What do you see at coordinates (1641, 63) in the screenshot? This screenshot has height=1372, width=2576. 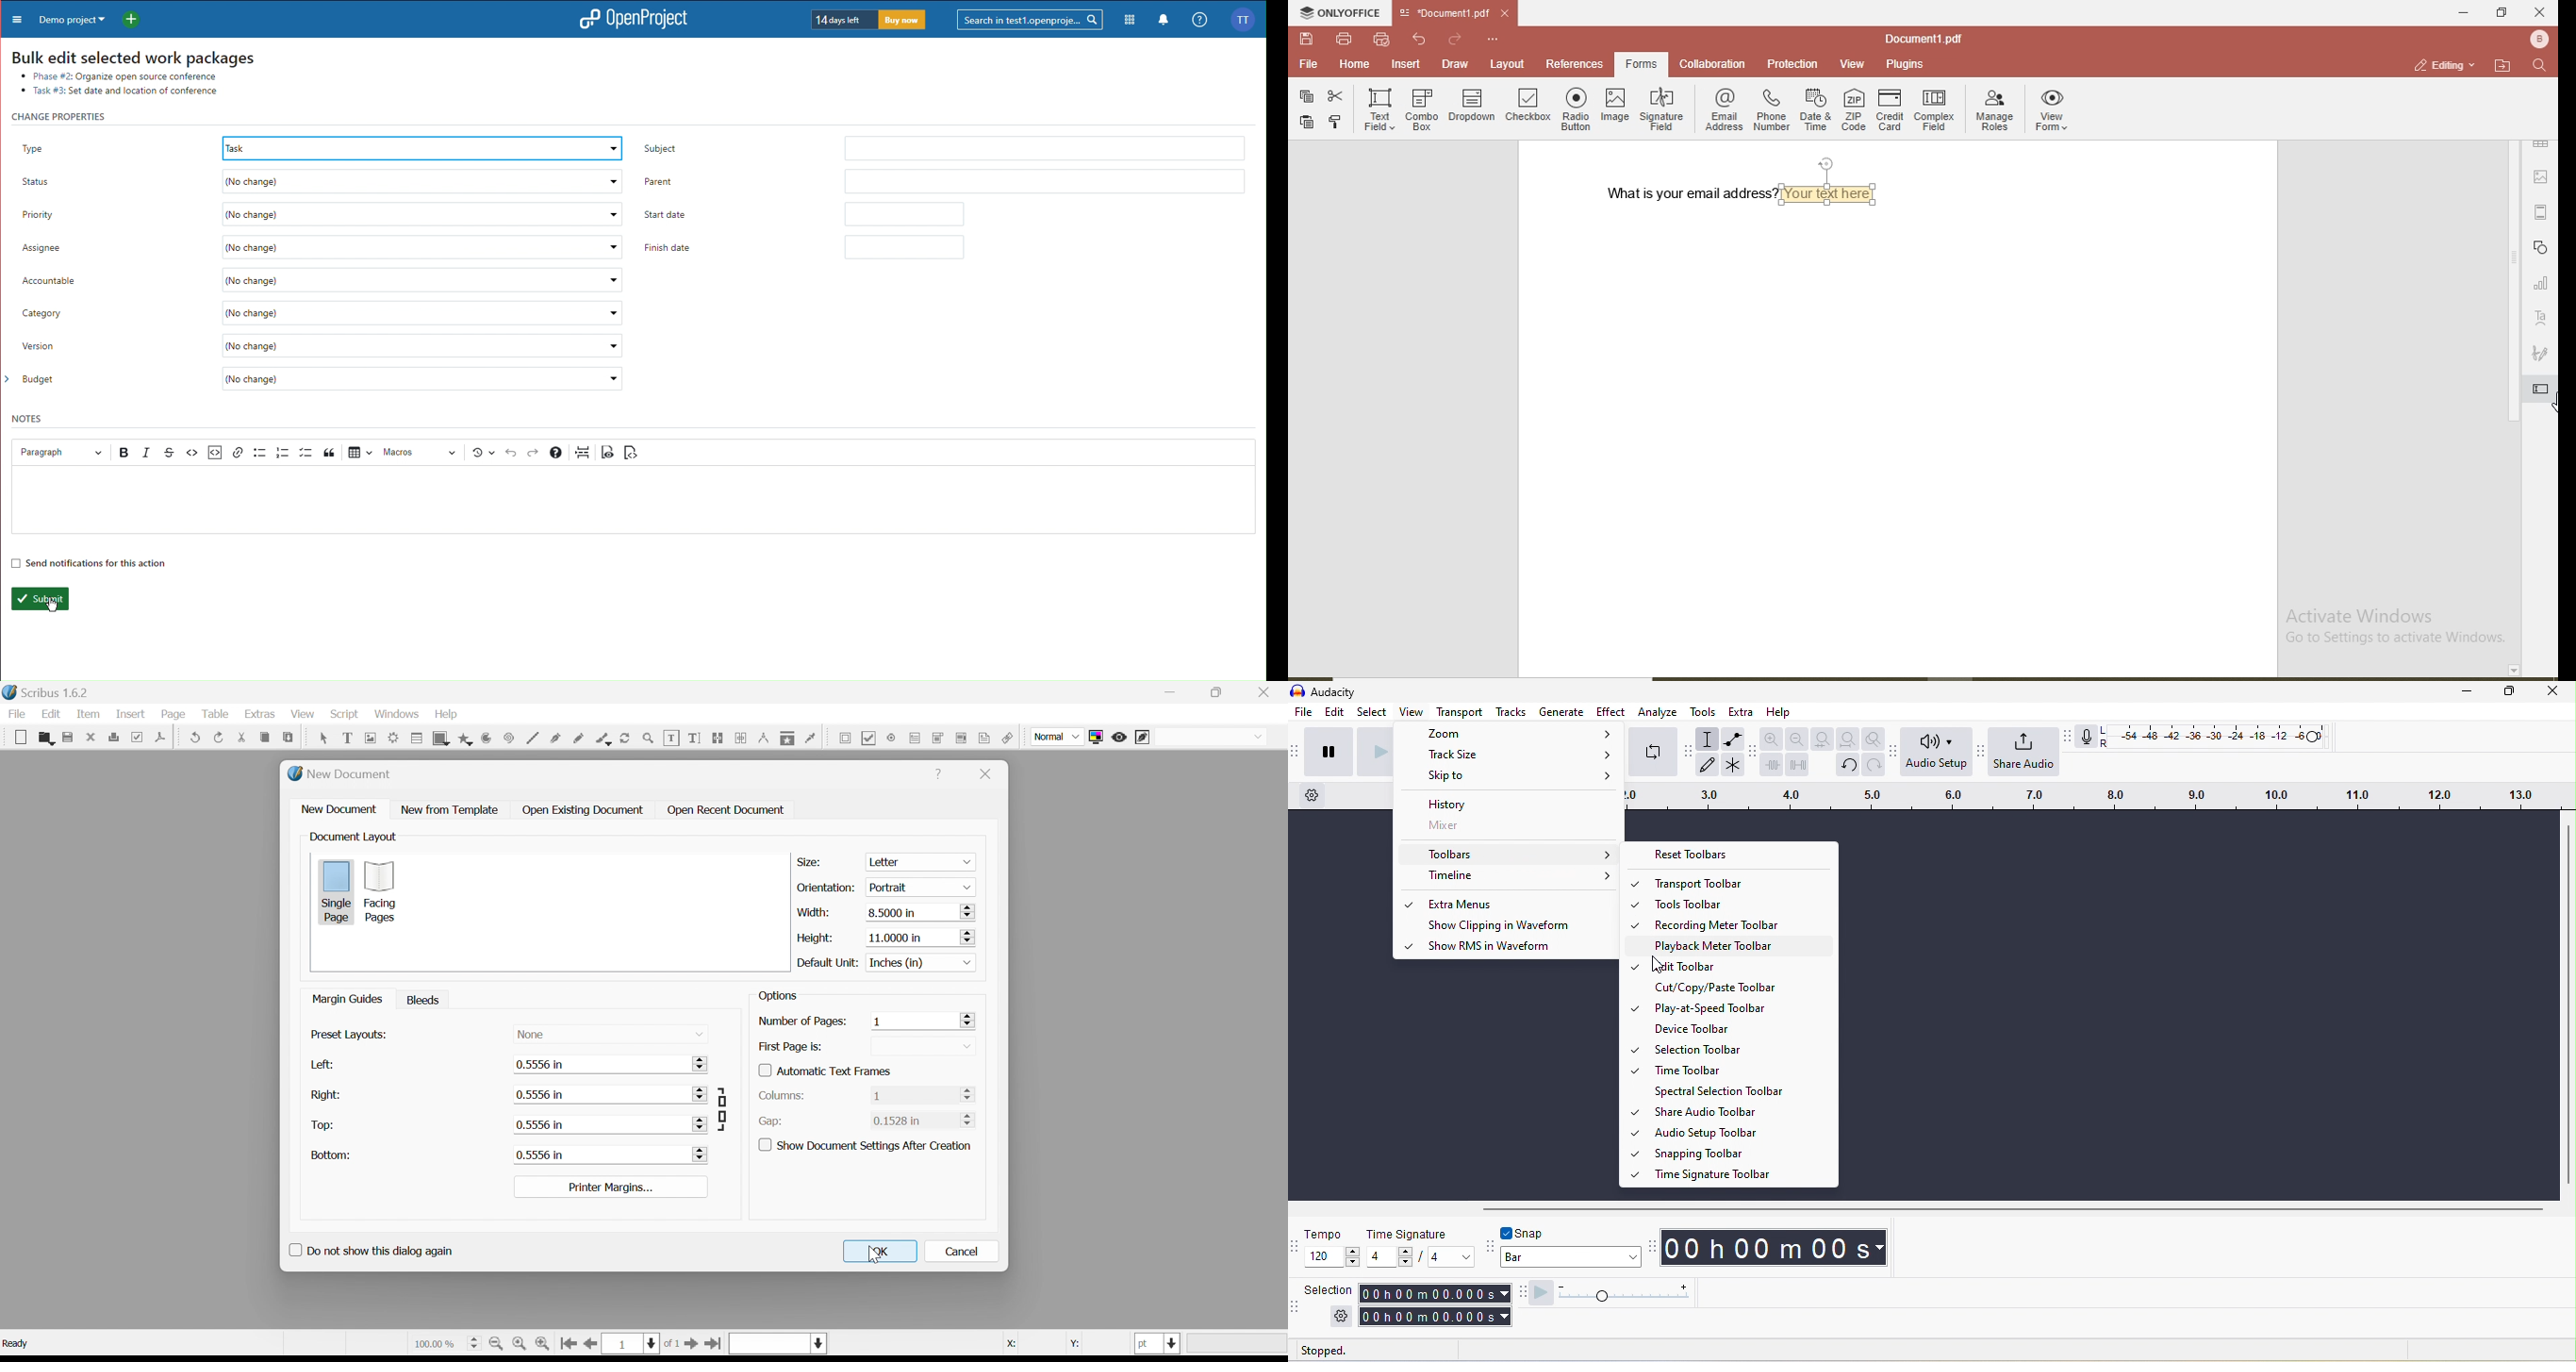 I see `forms` at bounding box center [1641, 63].